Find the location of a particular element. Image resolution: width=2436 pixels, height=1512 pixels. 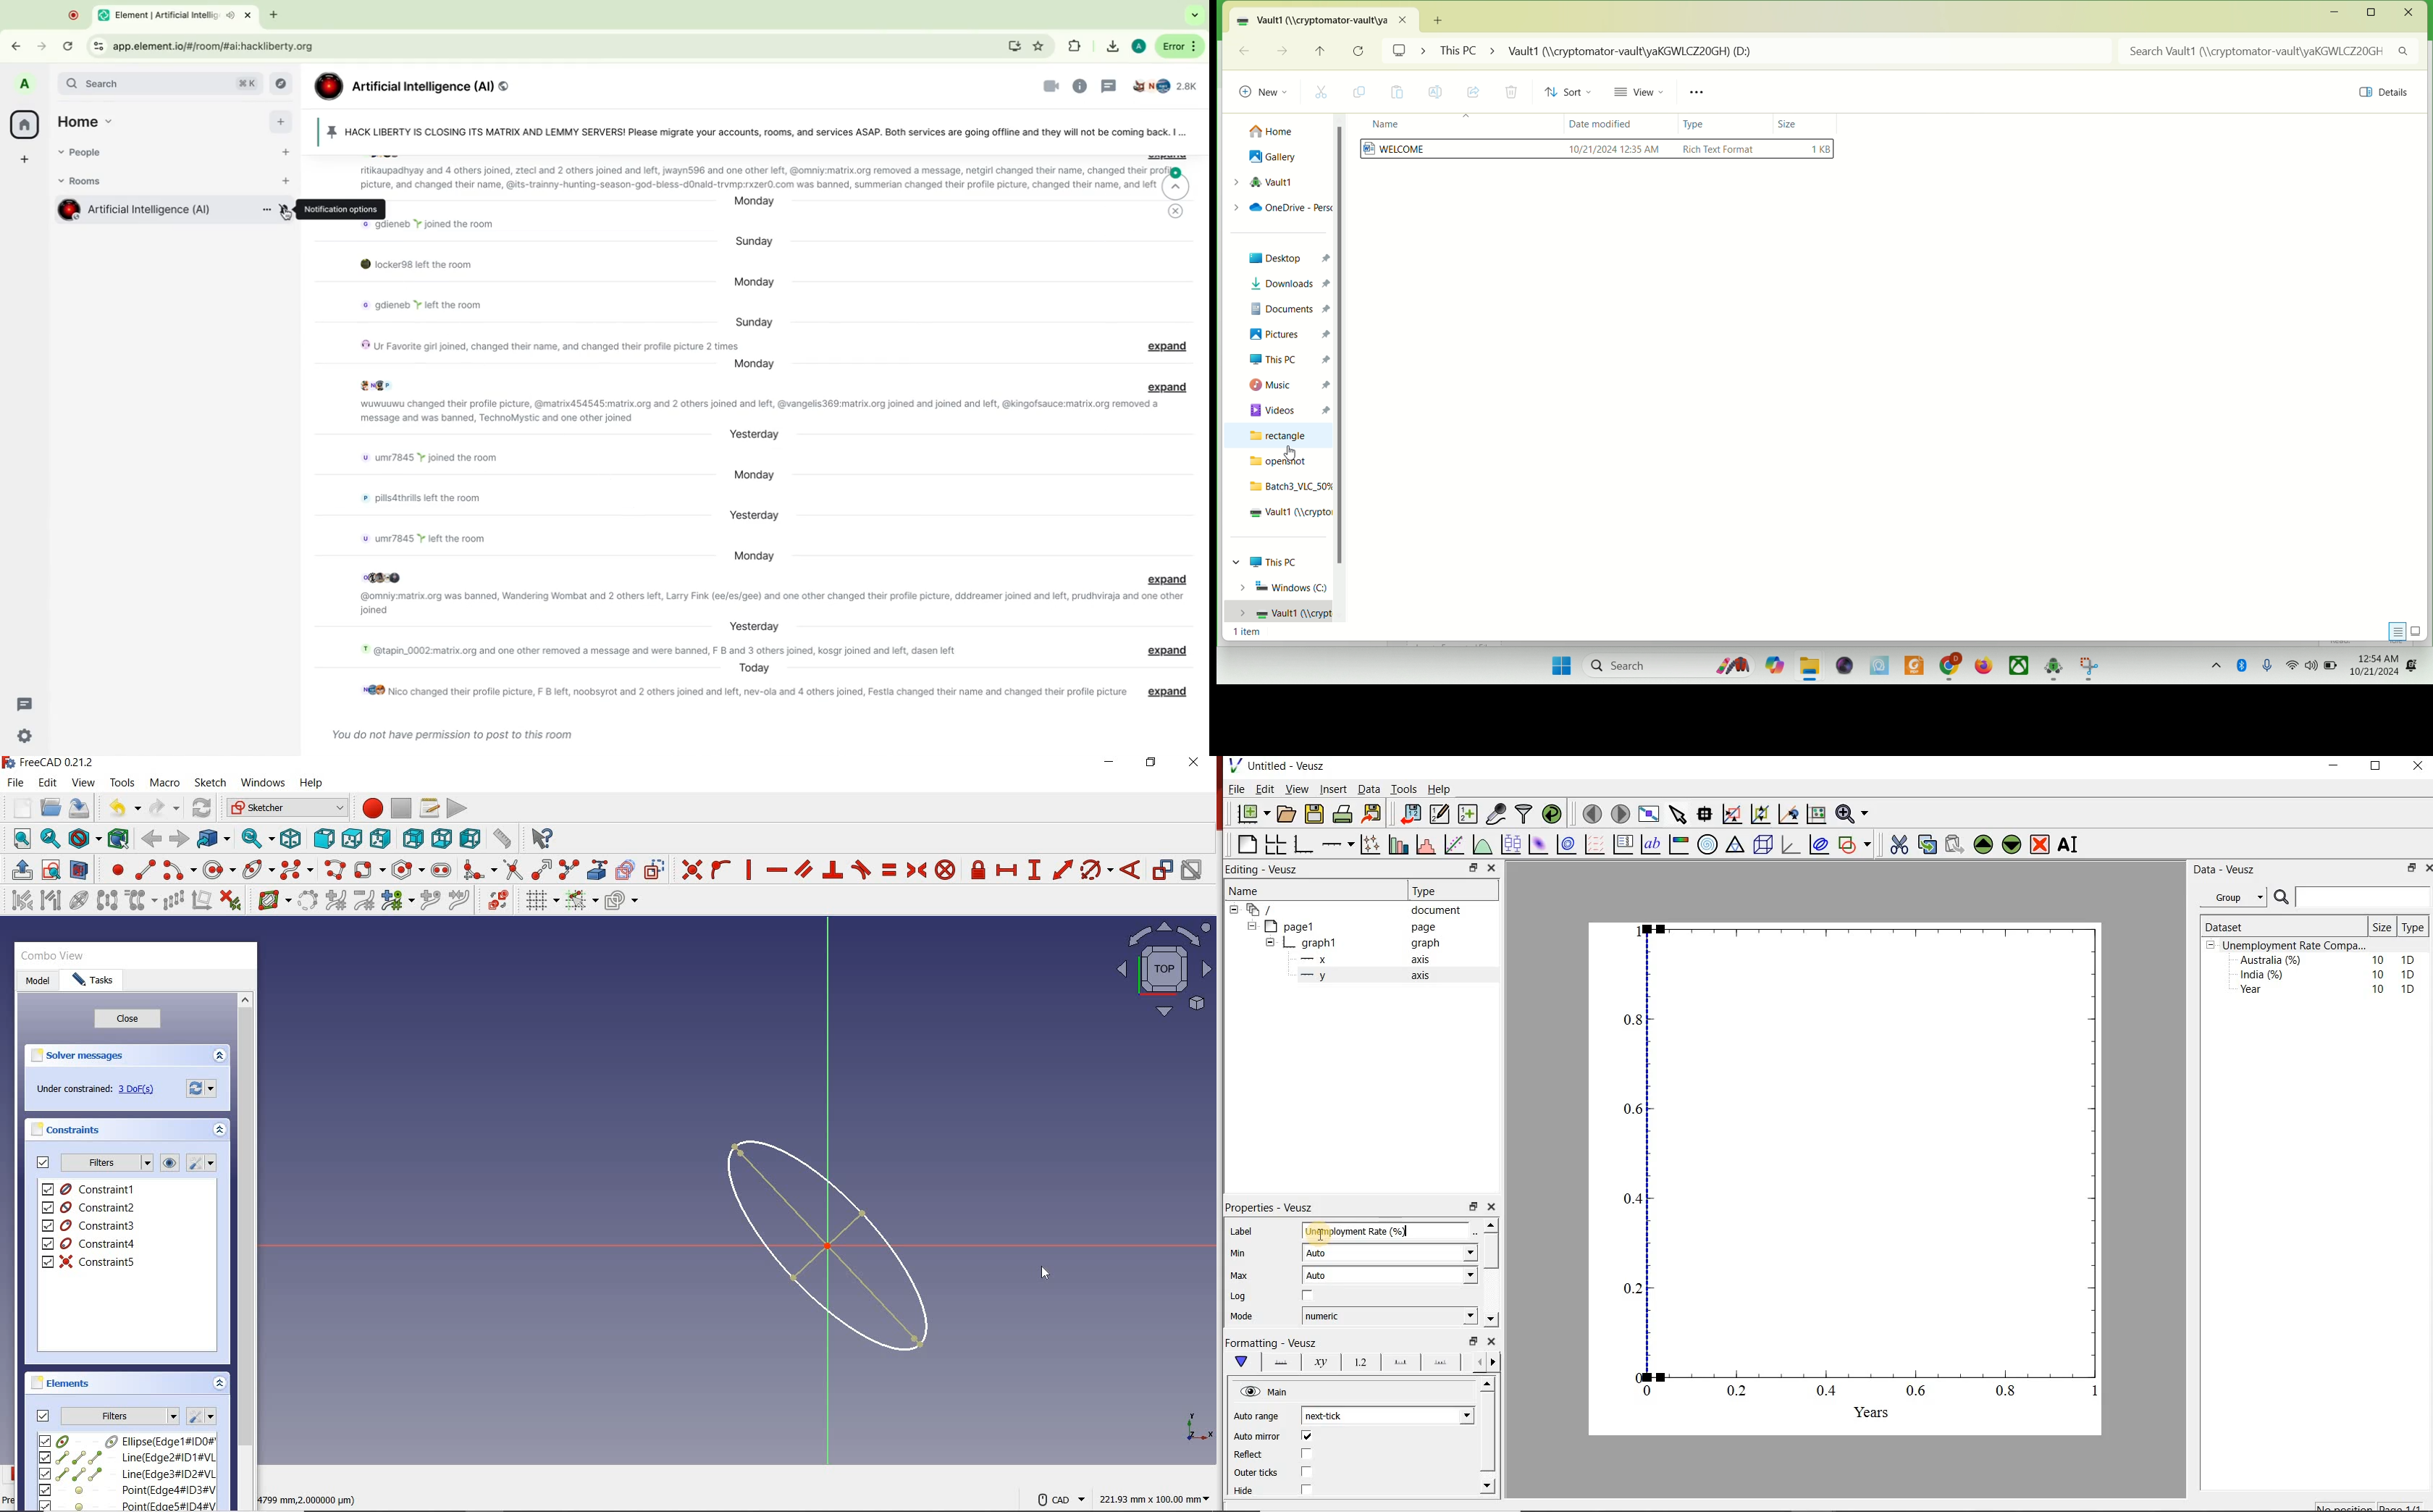

collapse is located at coordinates (221, 1132).